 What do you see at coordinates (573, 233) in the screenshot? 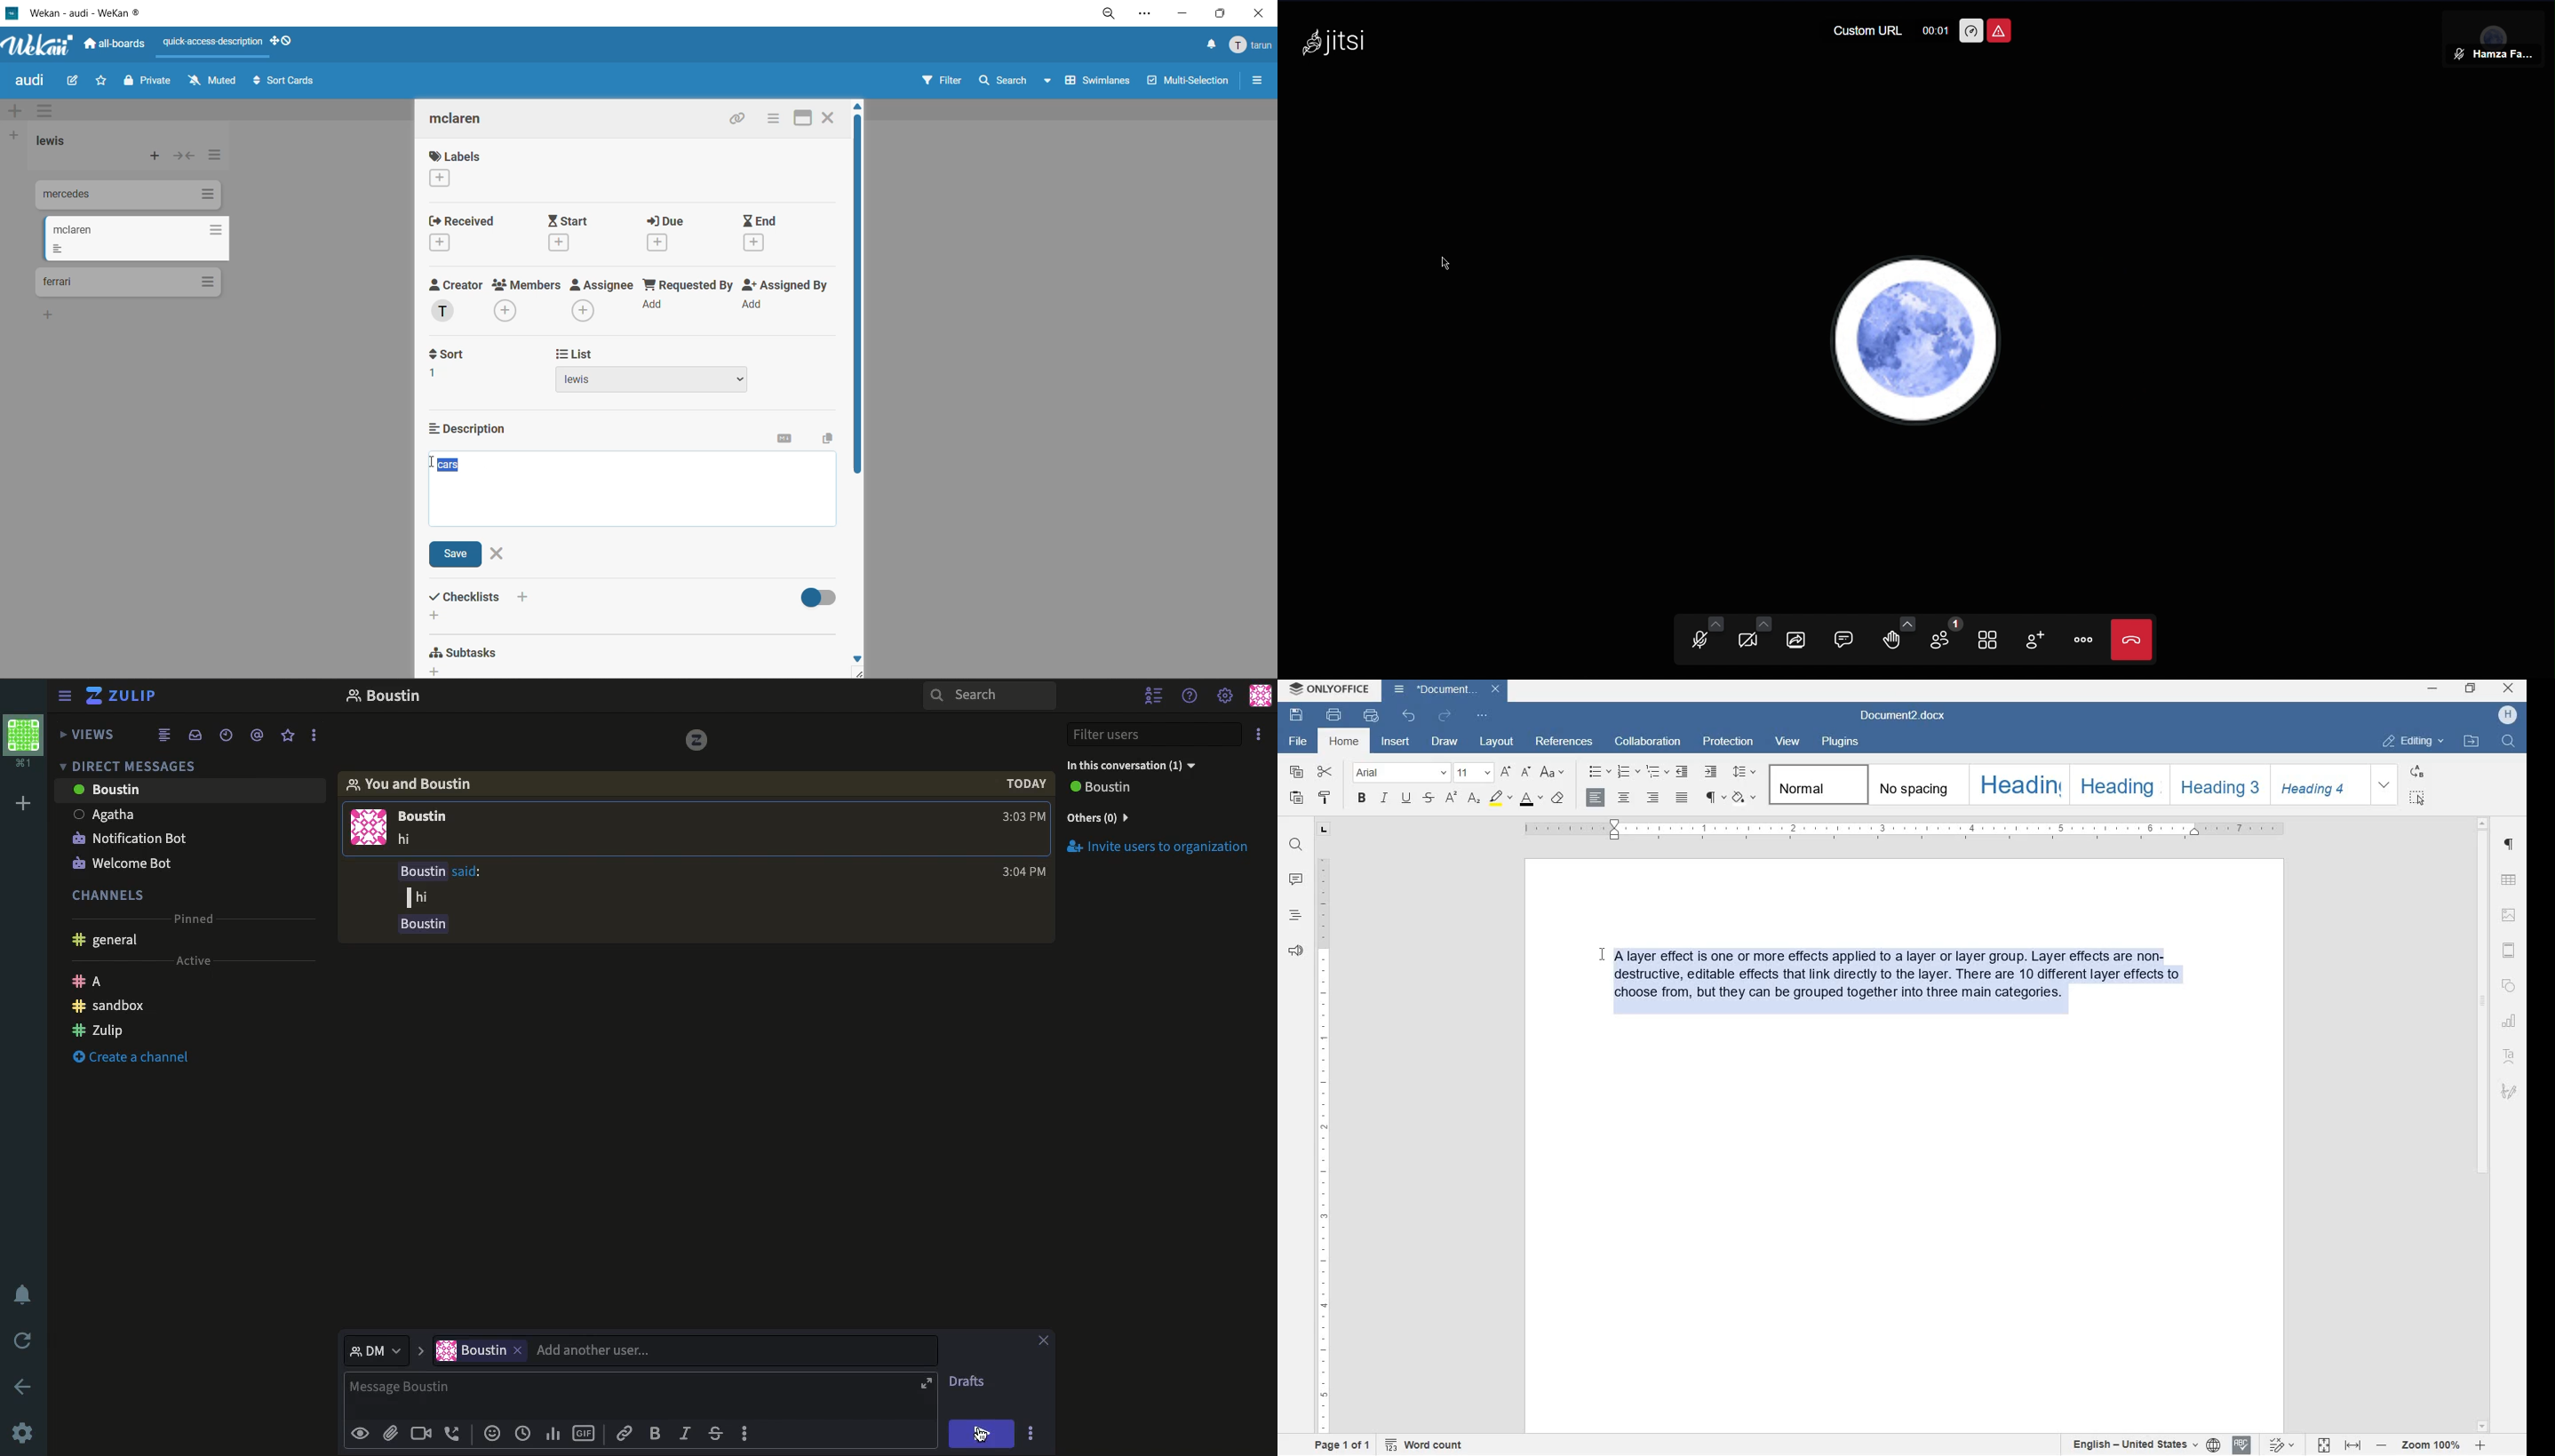
I see `start` at bounding box center [573, 233].